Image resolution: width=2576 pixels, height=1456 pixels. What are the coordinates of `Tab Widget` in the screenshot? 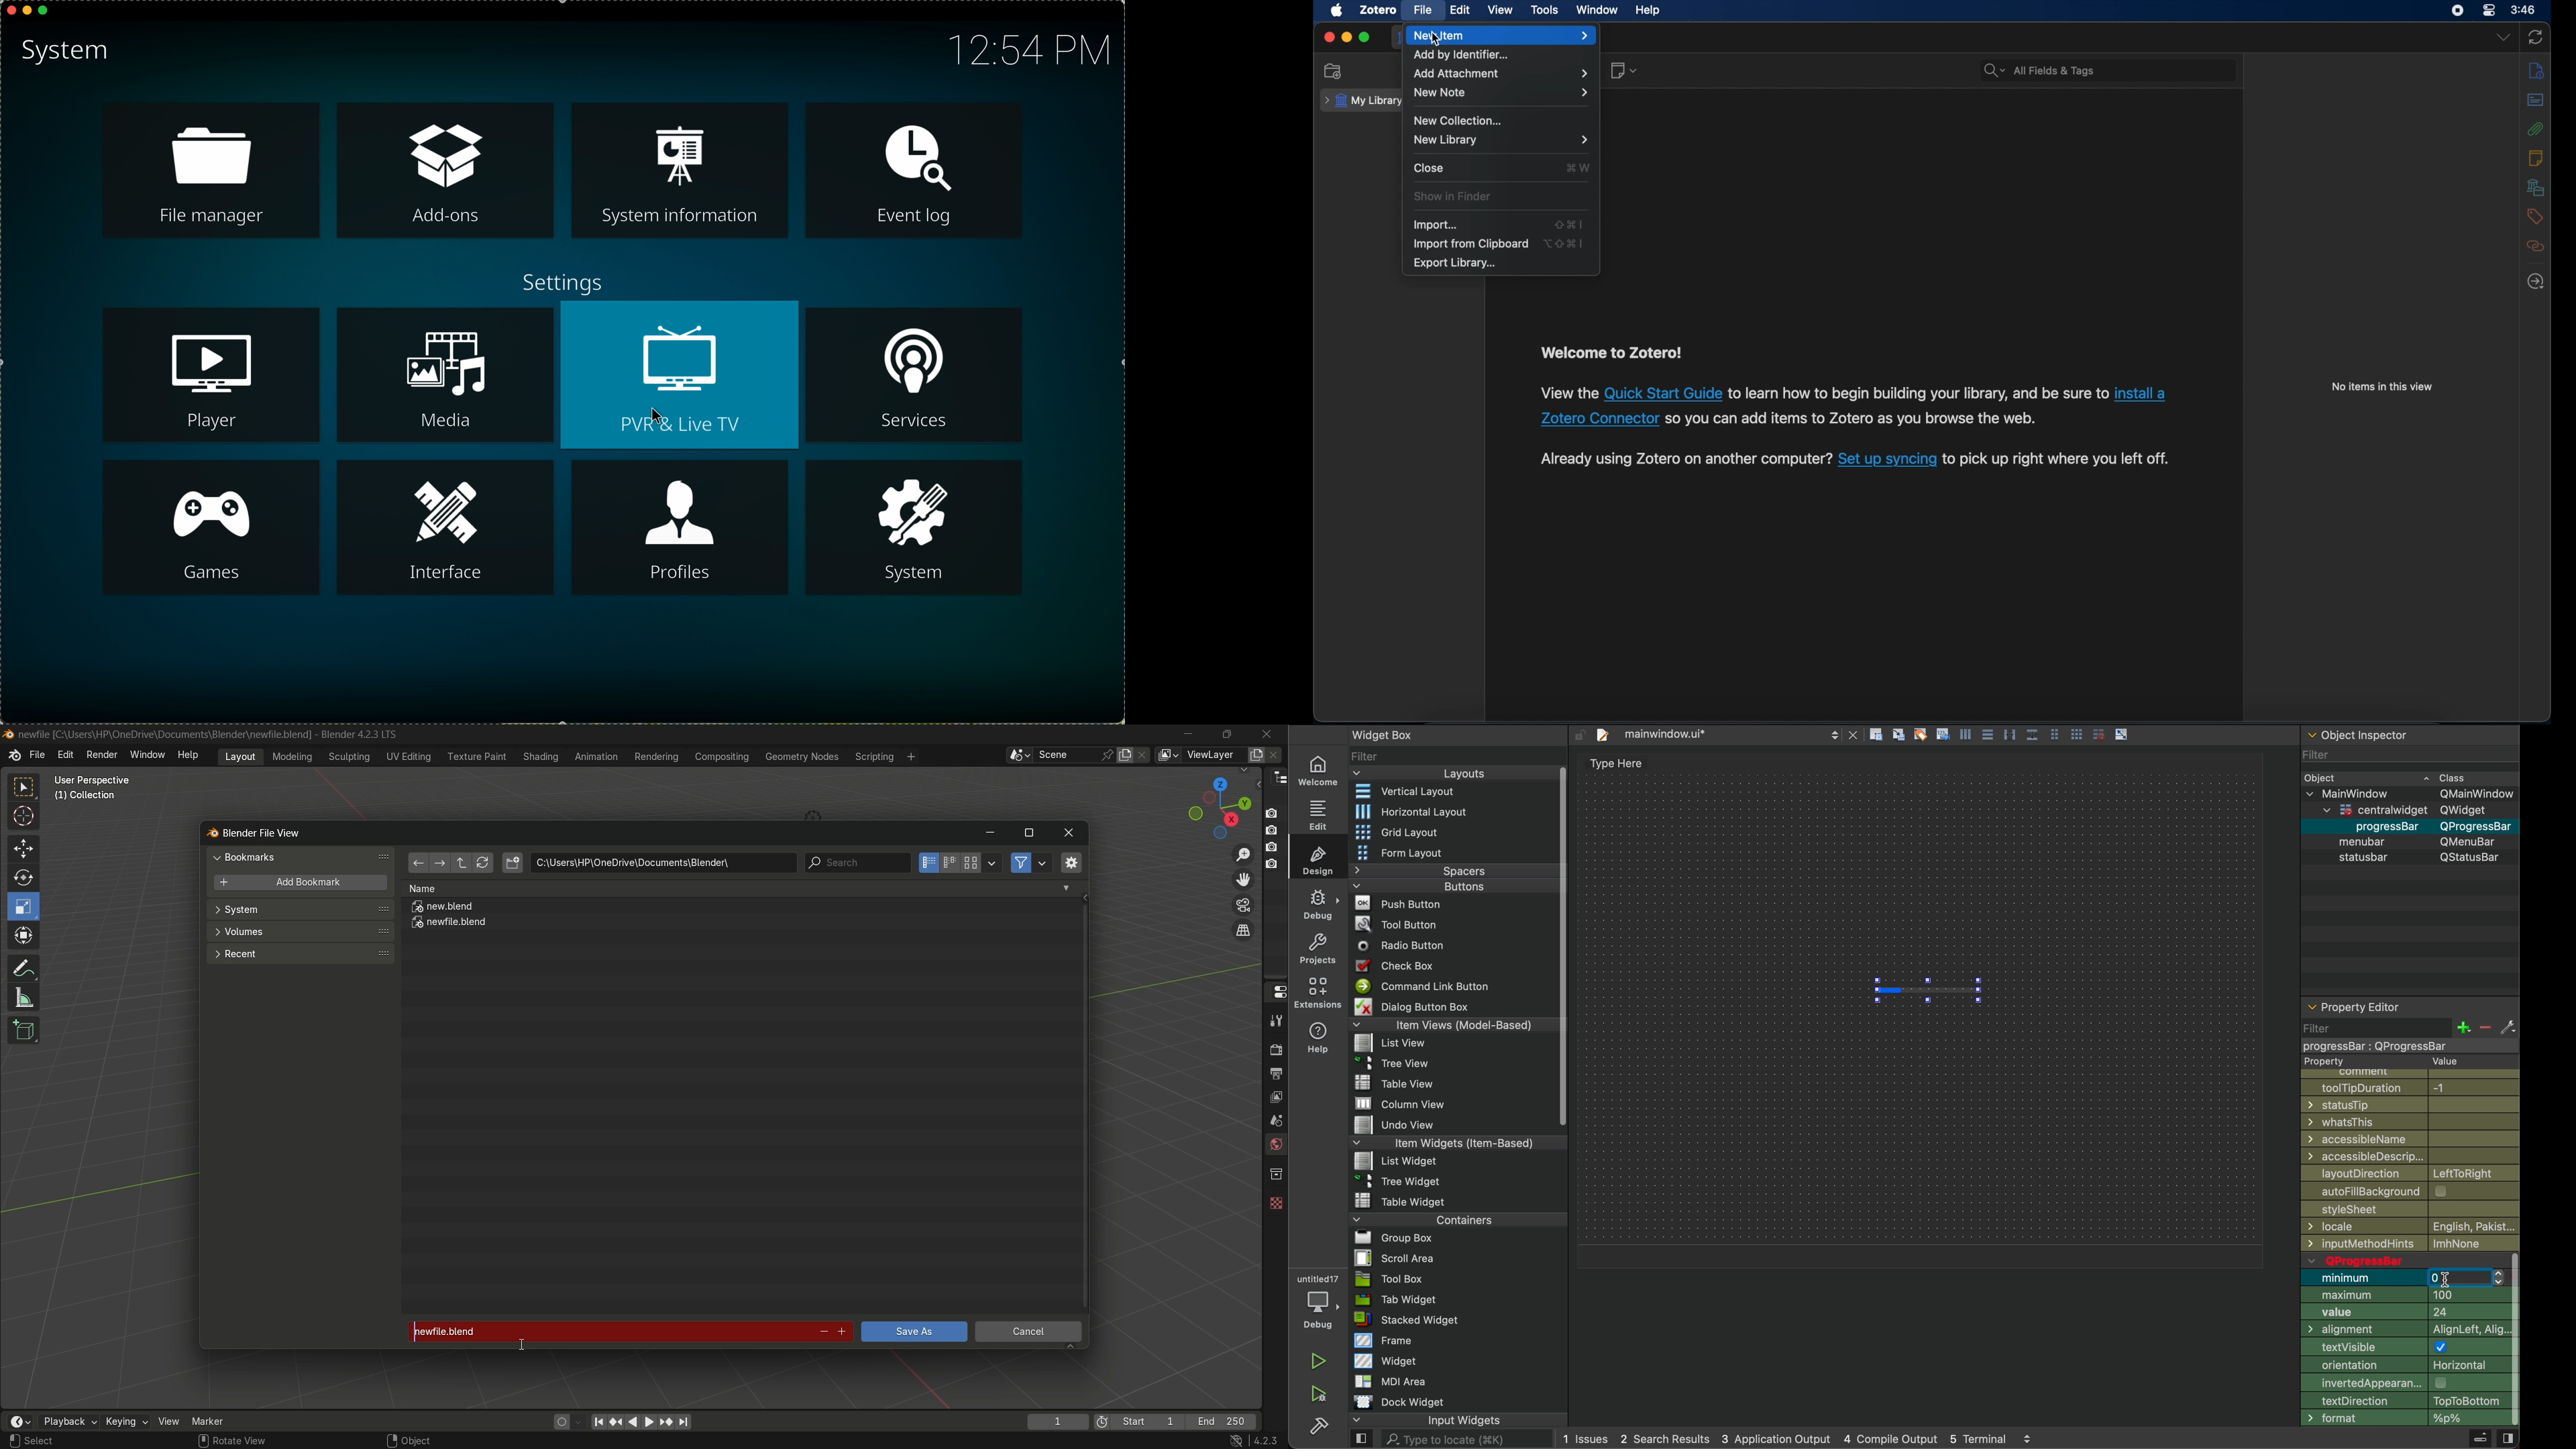 It's located at (1393, 1300).